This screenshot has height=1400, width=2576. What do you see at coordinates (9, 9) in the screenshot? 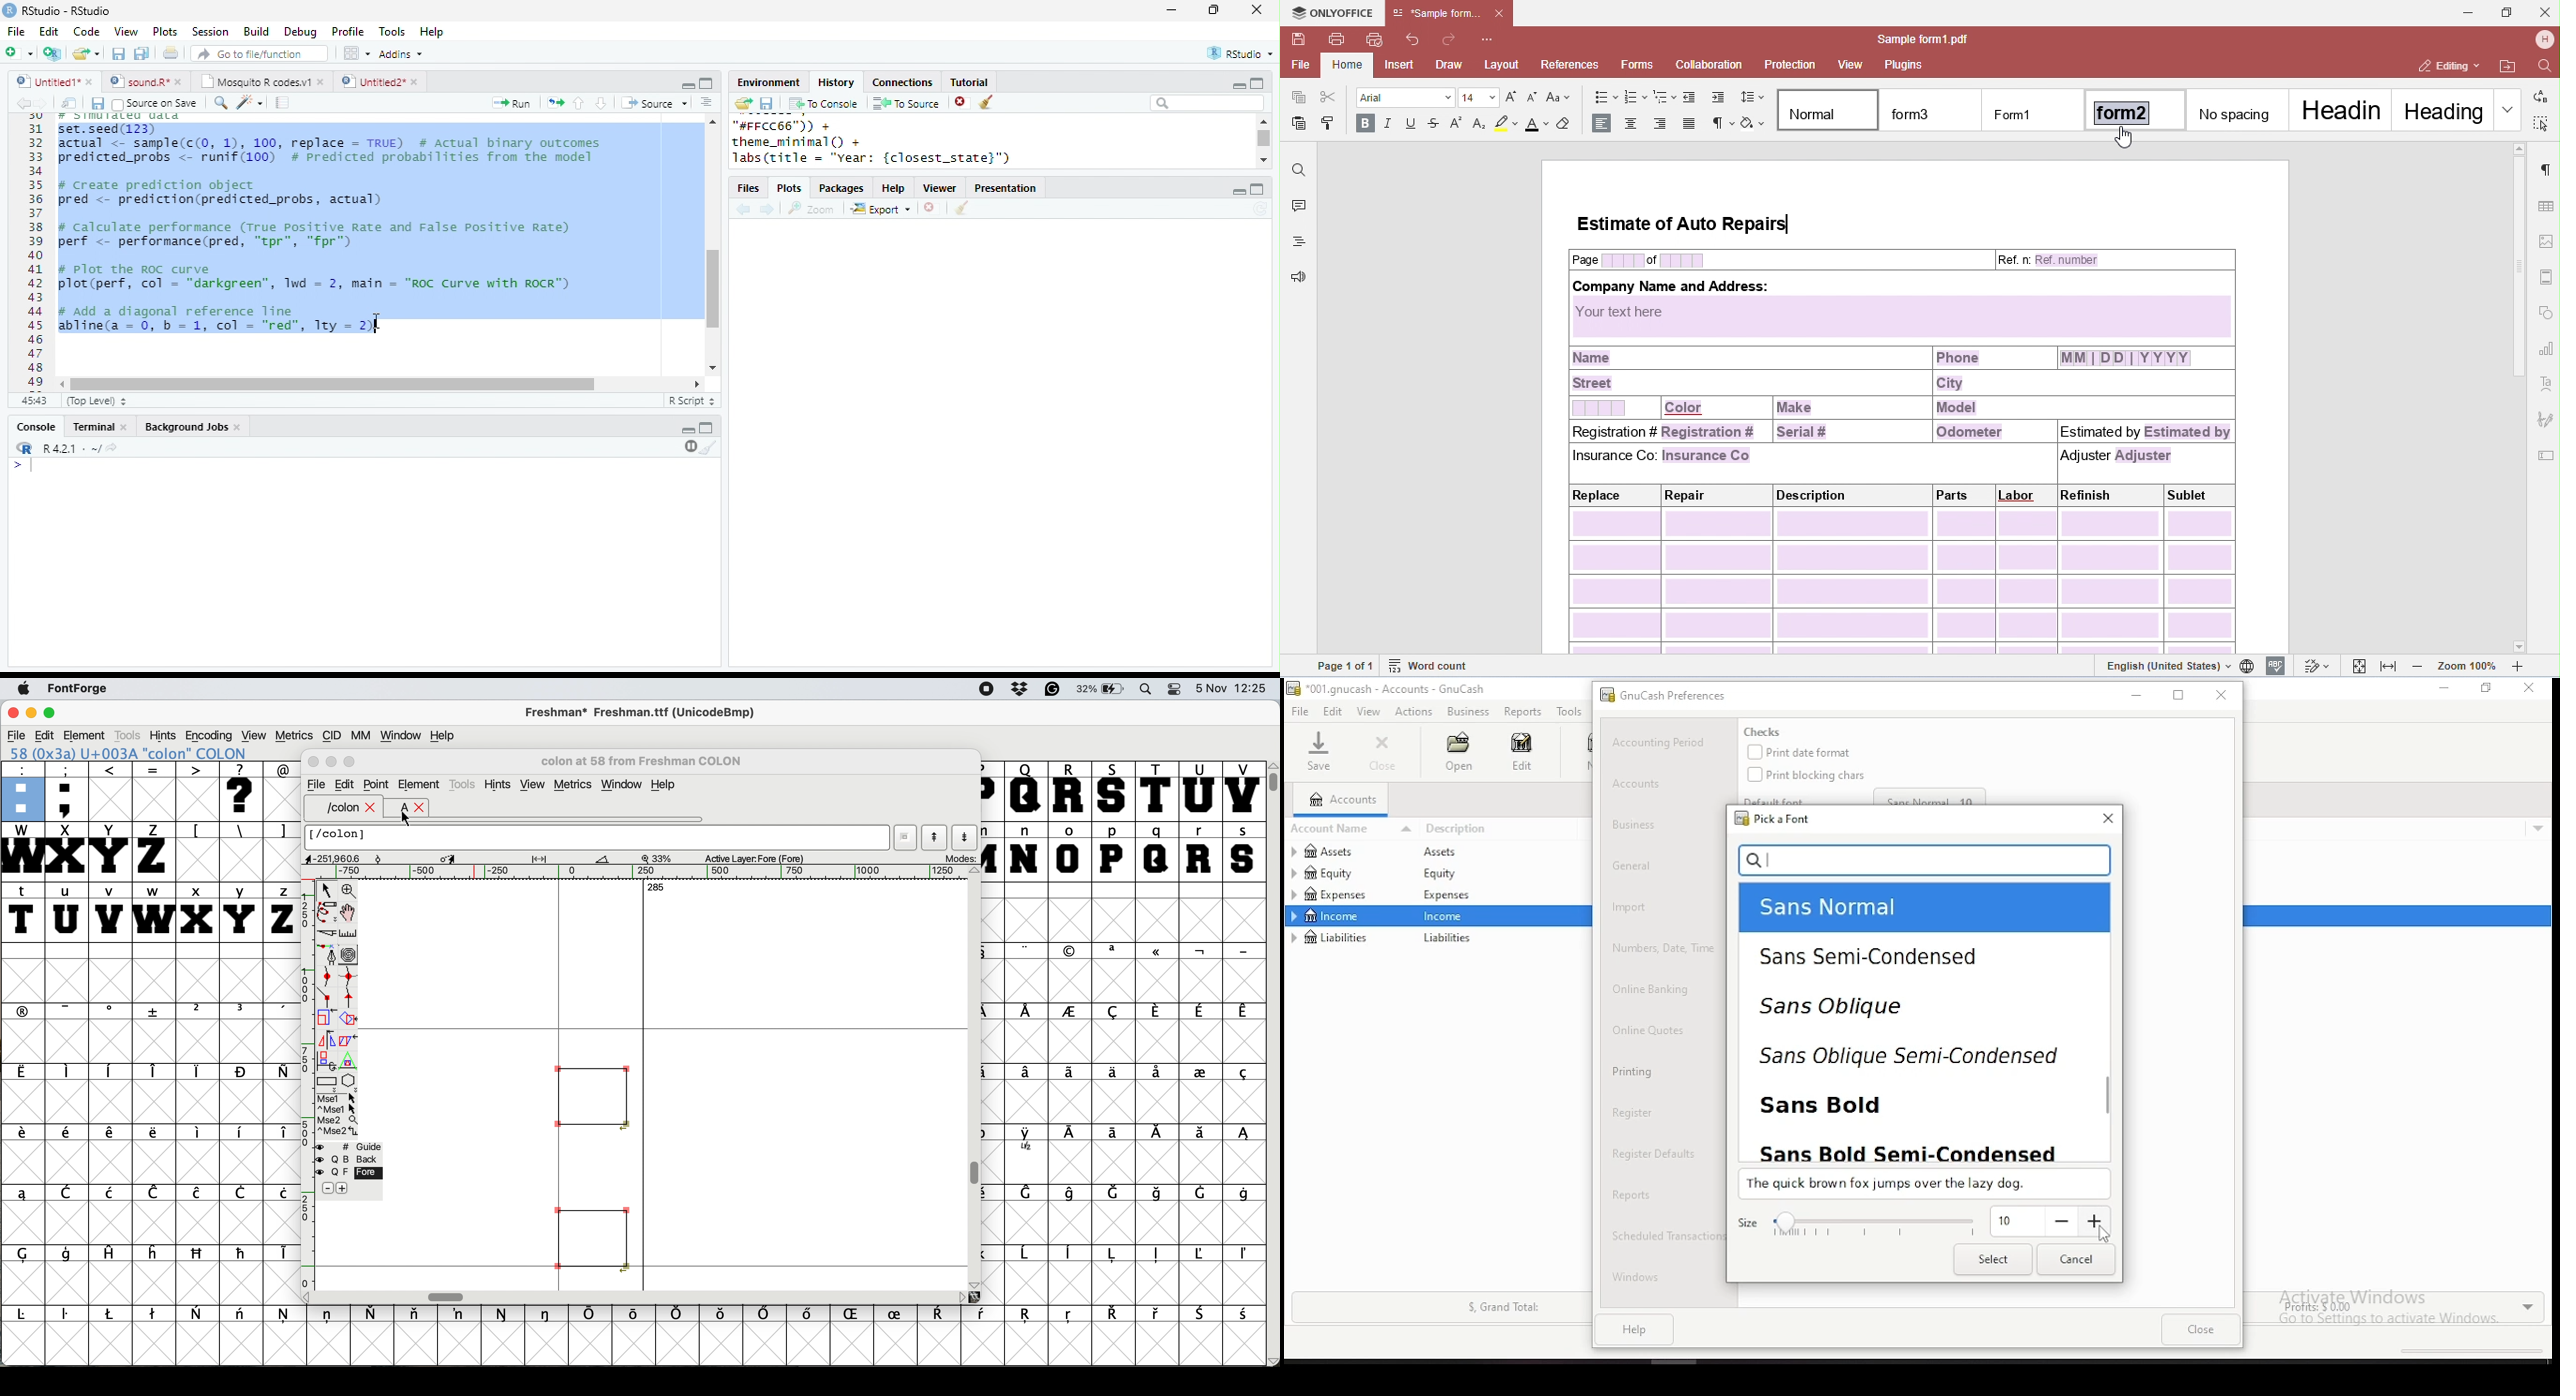
I see `logo` at bounding box center [9, 9].